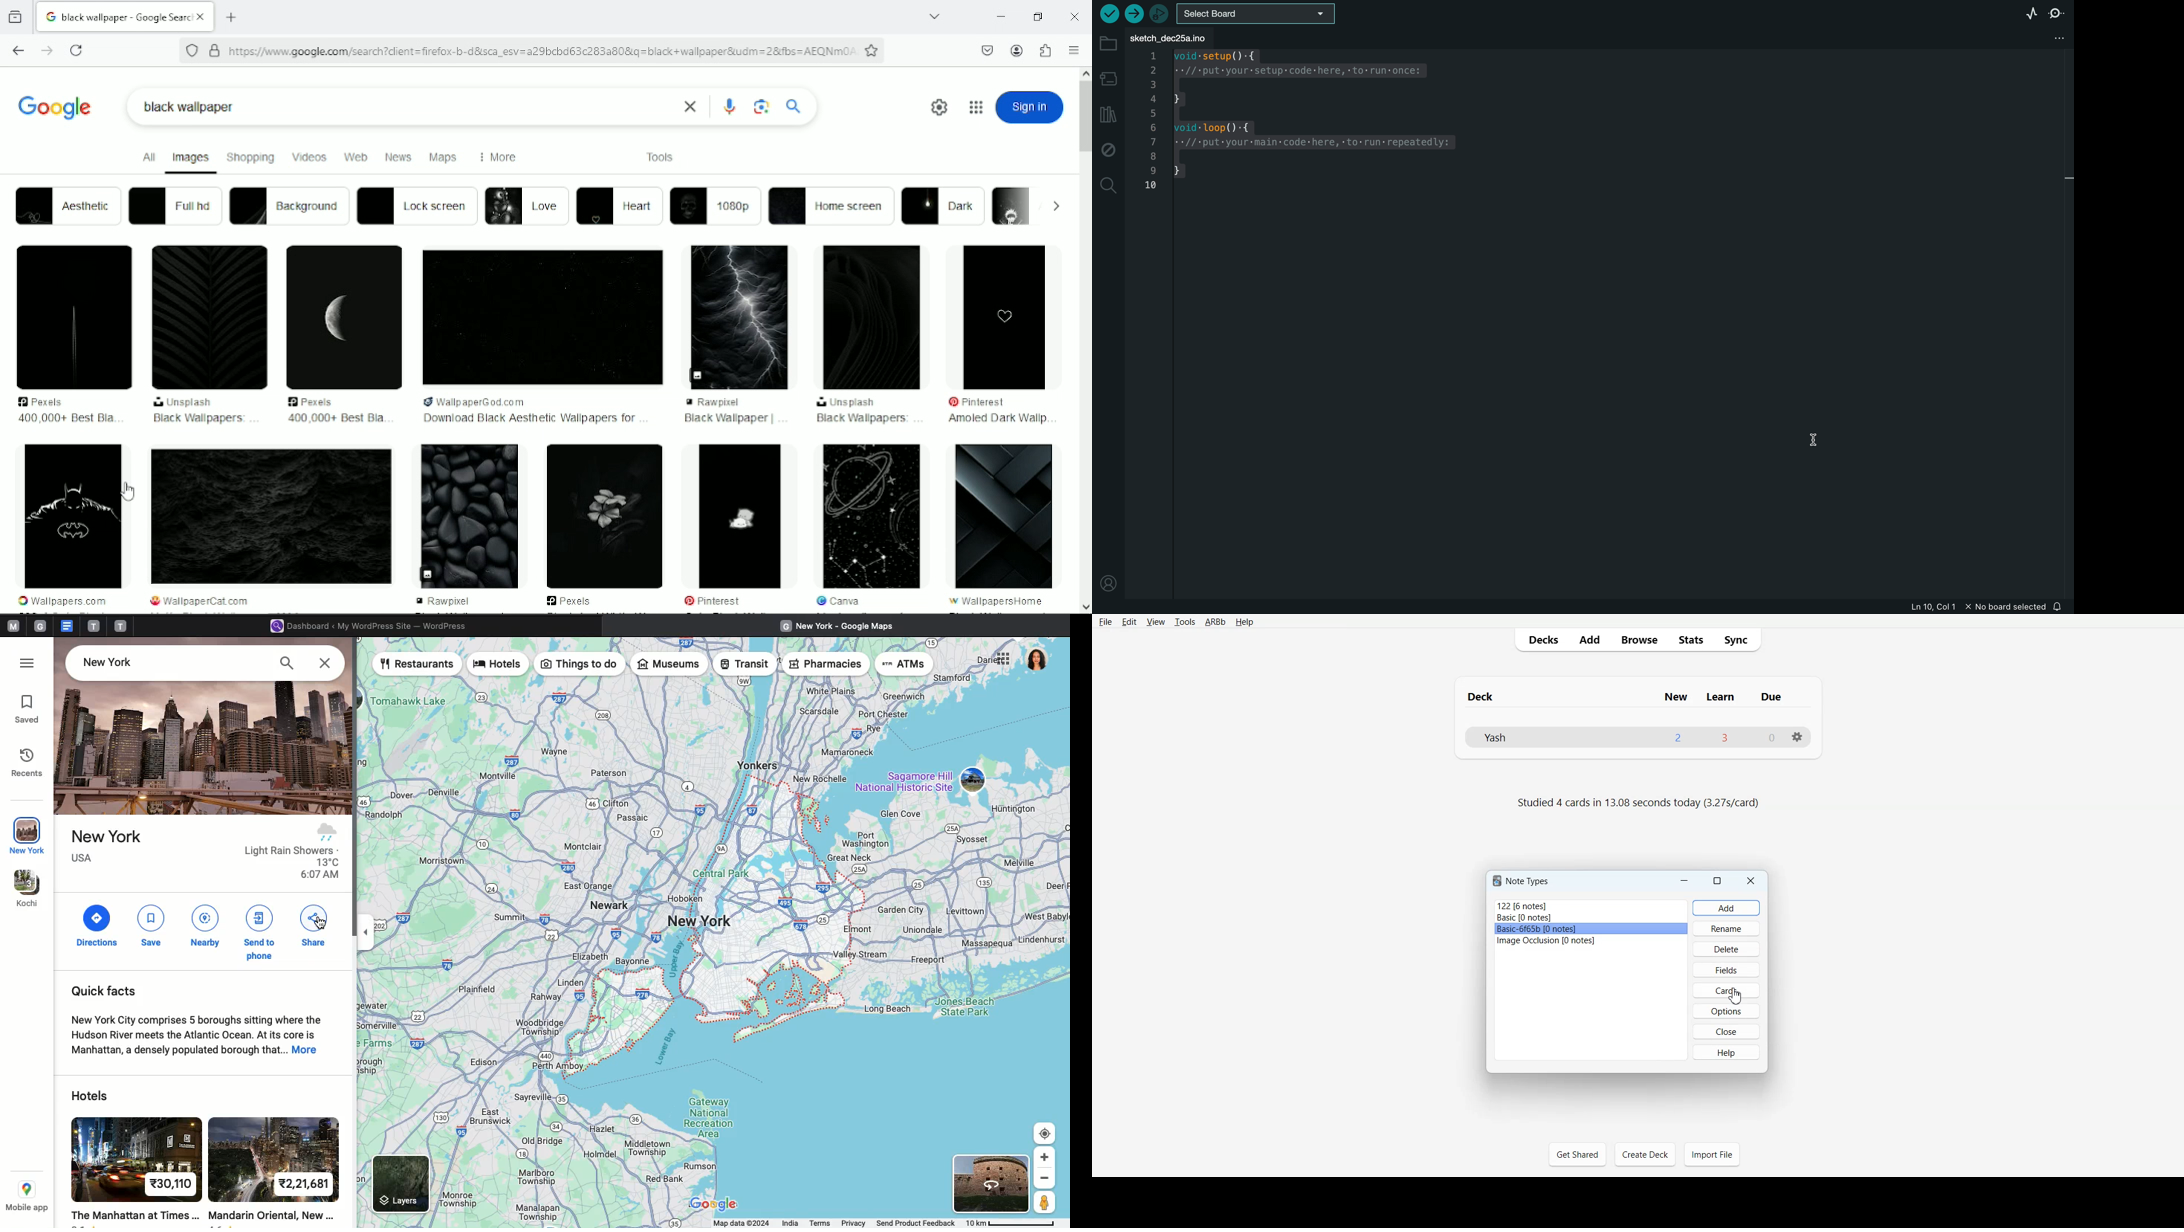 The height and width of the screenshot is (1232, 2184). What do you see at coordinates (1685, 880) in the screenshot?
I see `Minimize` at bounding box center [1685, 880].